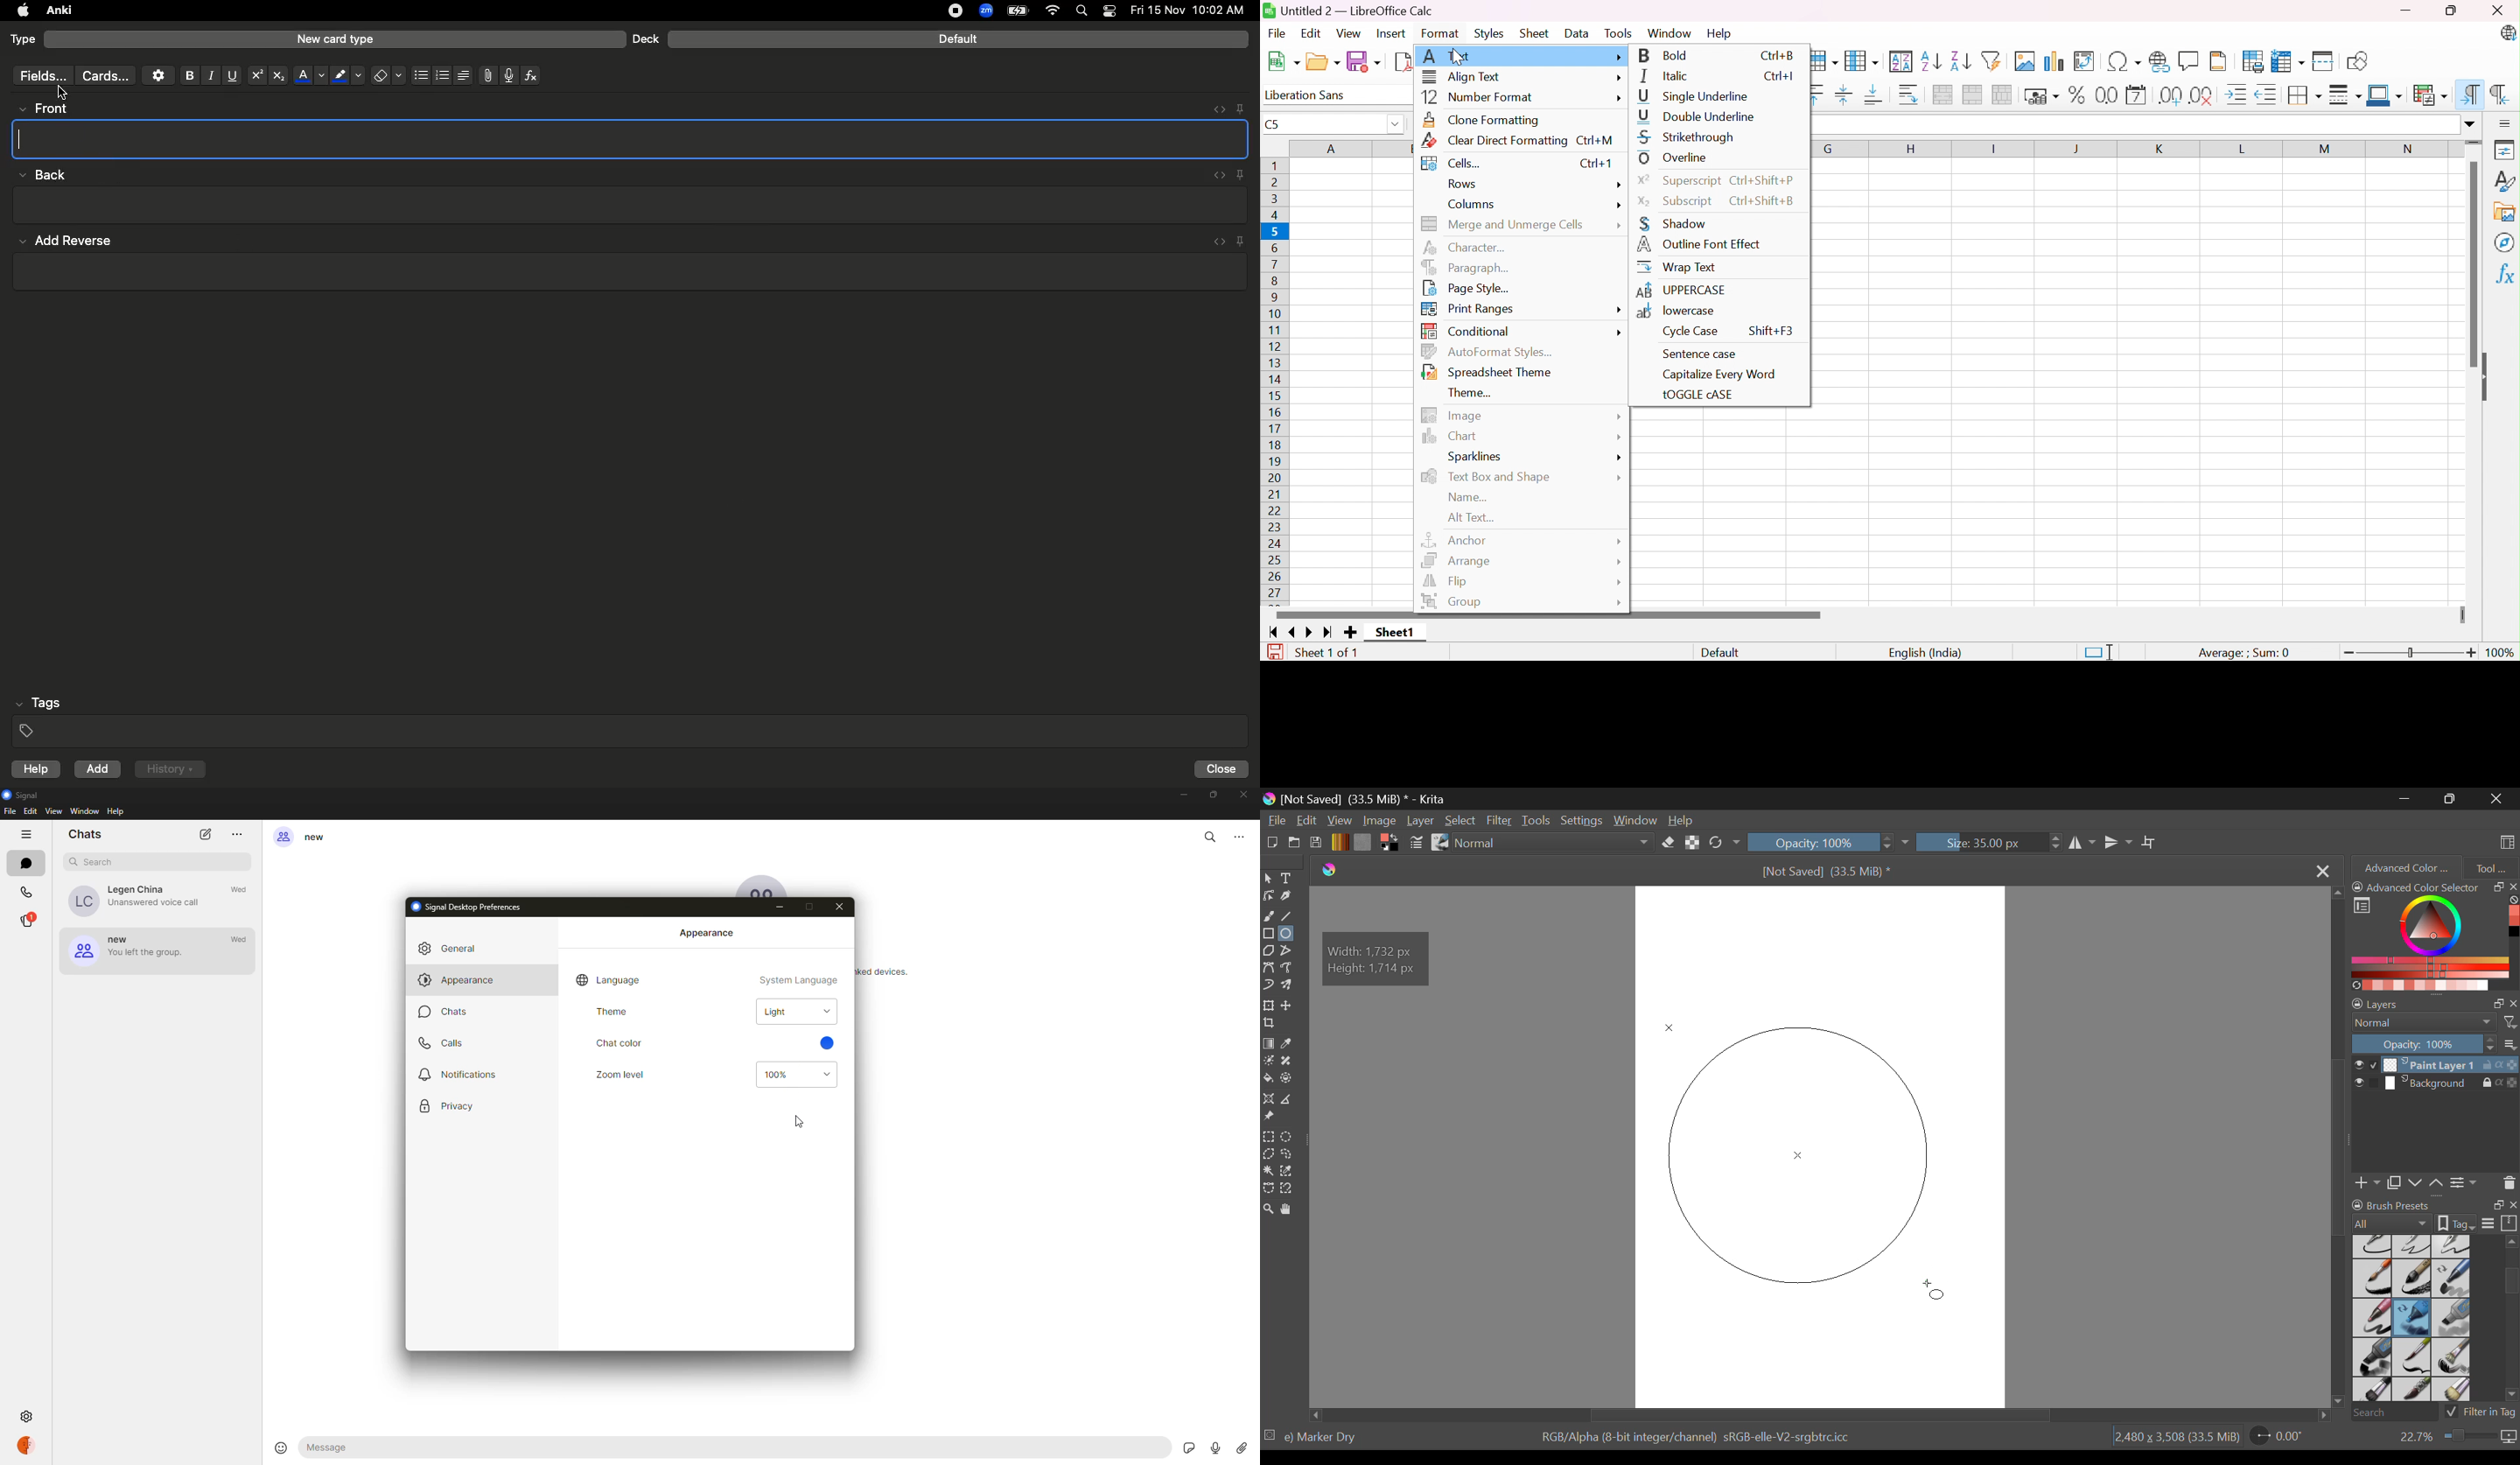 The width and height of the screenshot is (2520, 1484). I want to click on Center Vertically, so click(1847, 97).